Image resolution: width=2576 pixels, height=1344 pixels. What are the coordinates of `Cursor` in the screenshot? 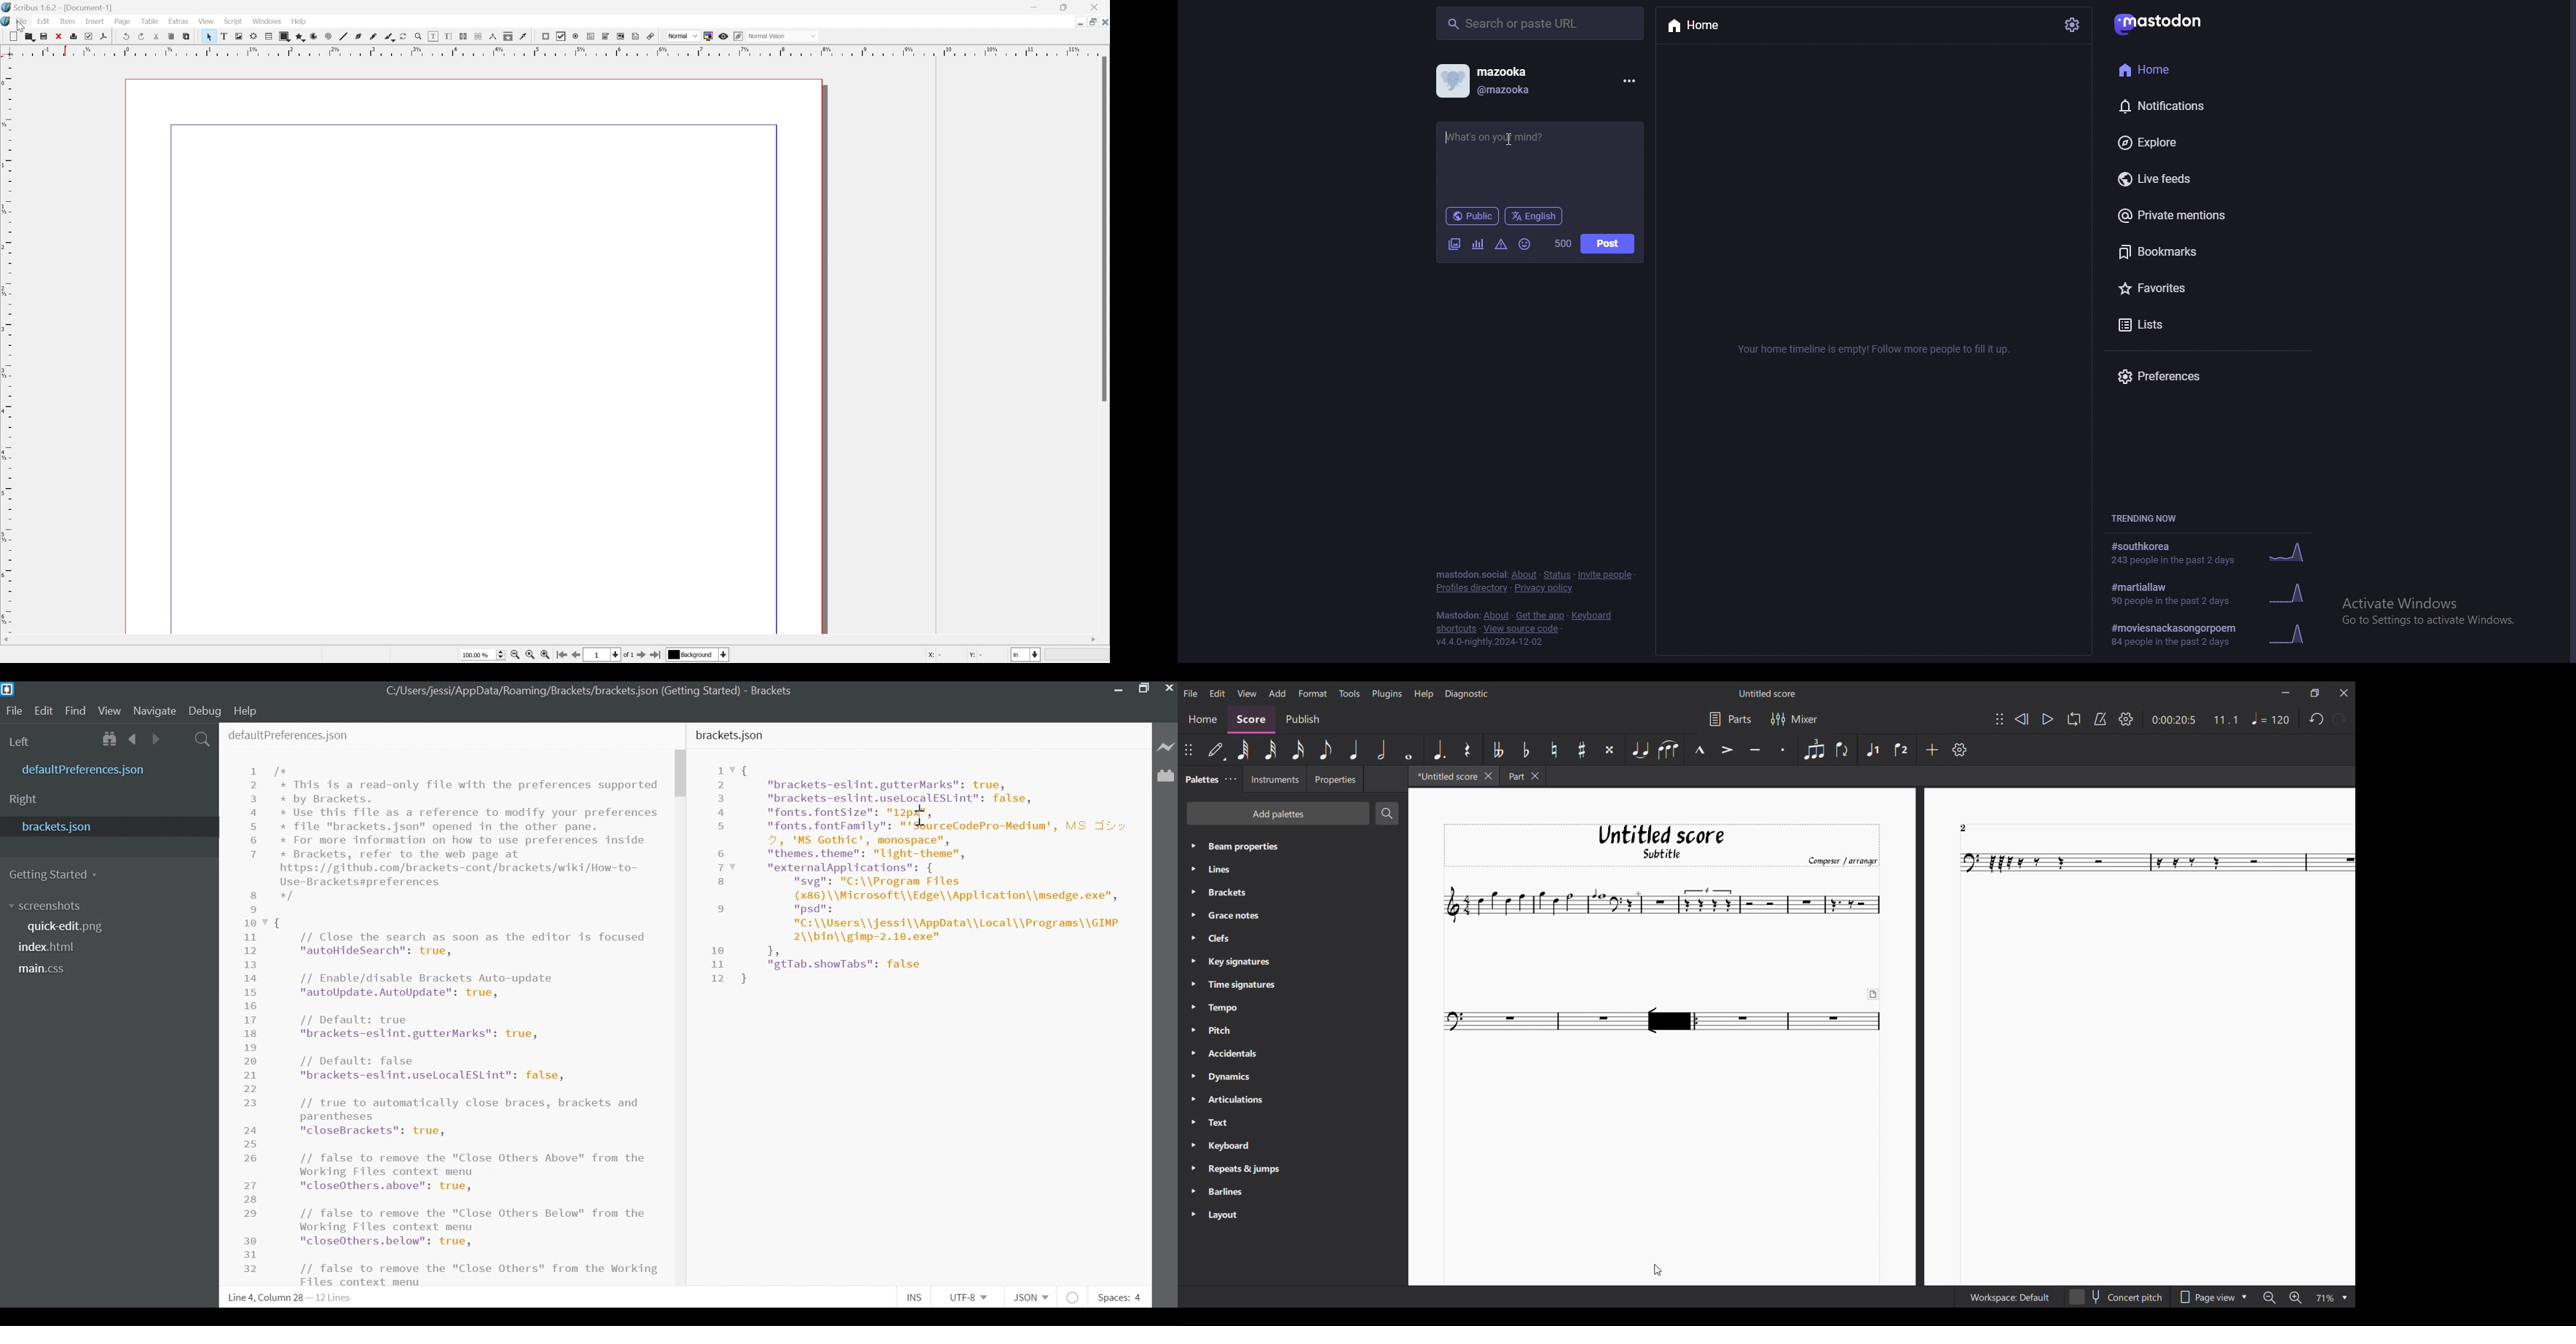 It's located at (923, 814).